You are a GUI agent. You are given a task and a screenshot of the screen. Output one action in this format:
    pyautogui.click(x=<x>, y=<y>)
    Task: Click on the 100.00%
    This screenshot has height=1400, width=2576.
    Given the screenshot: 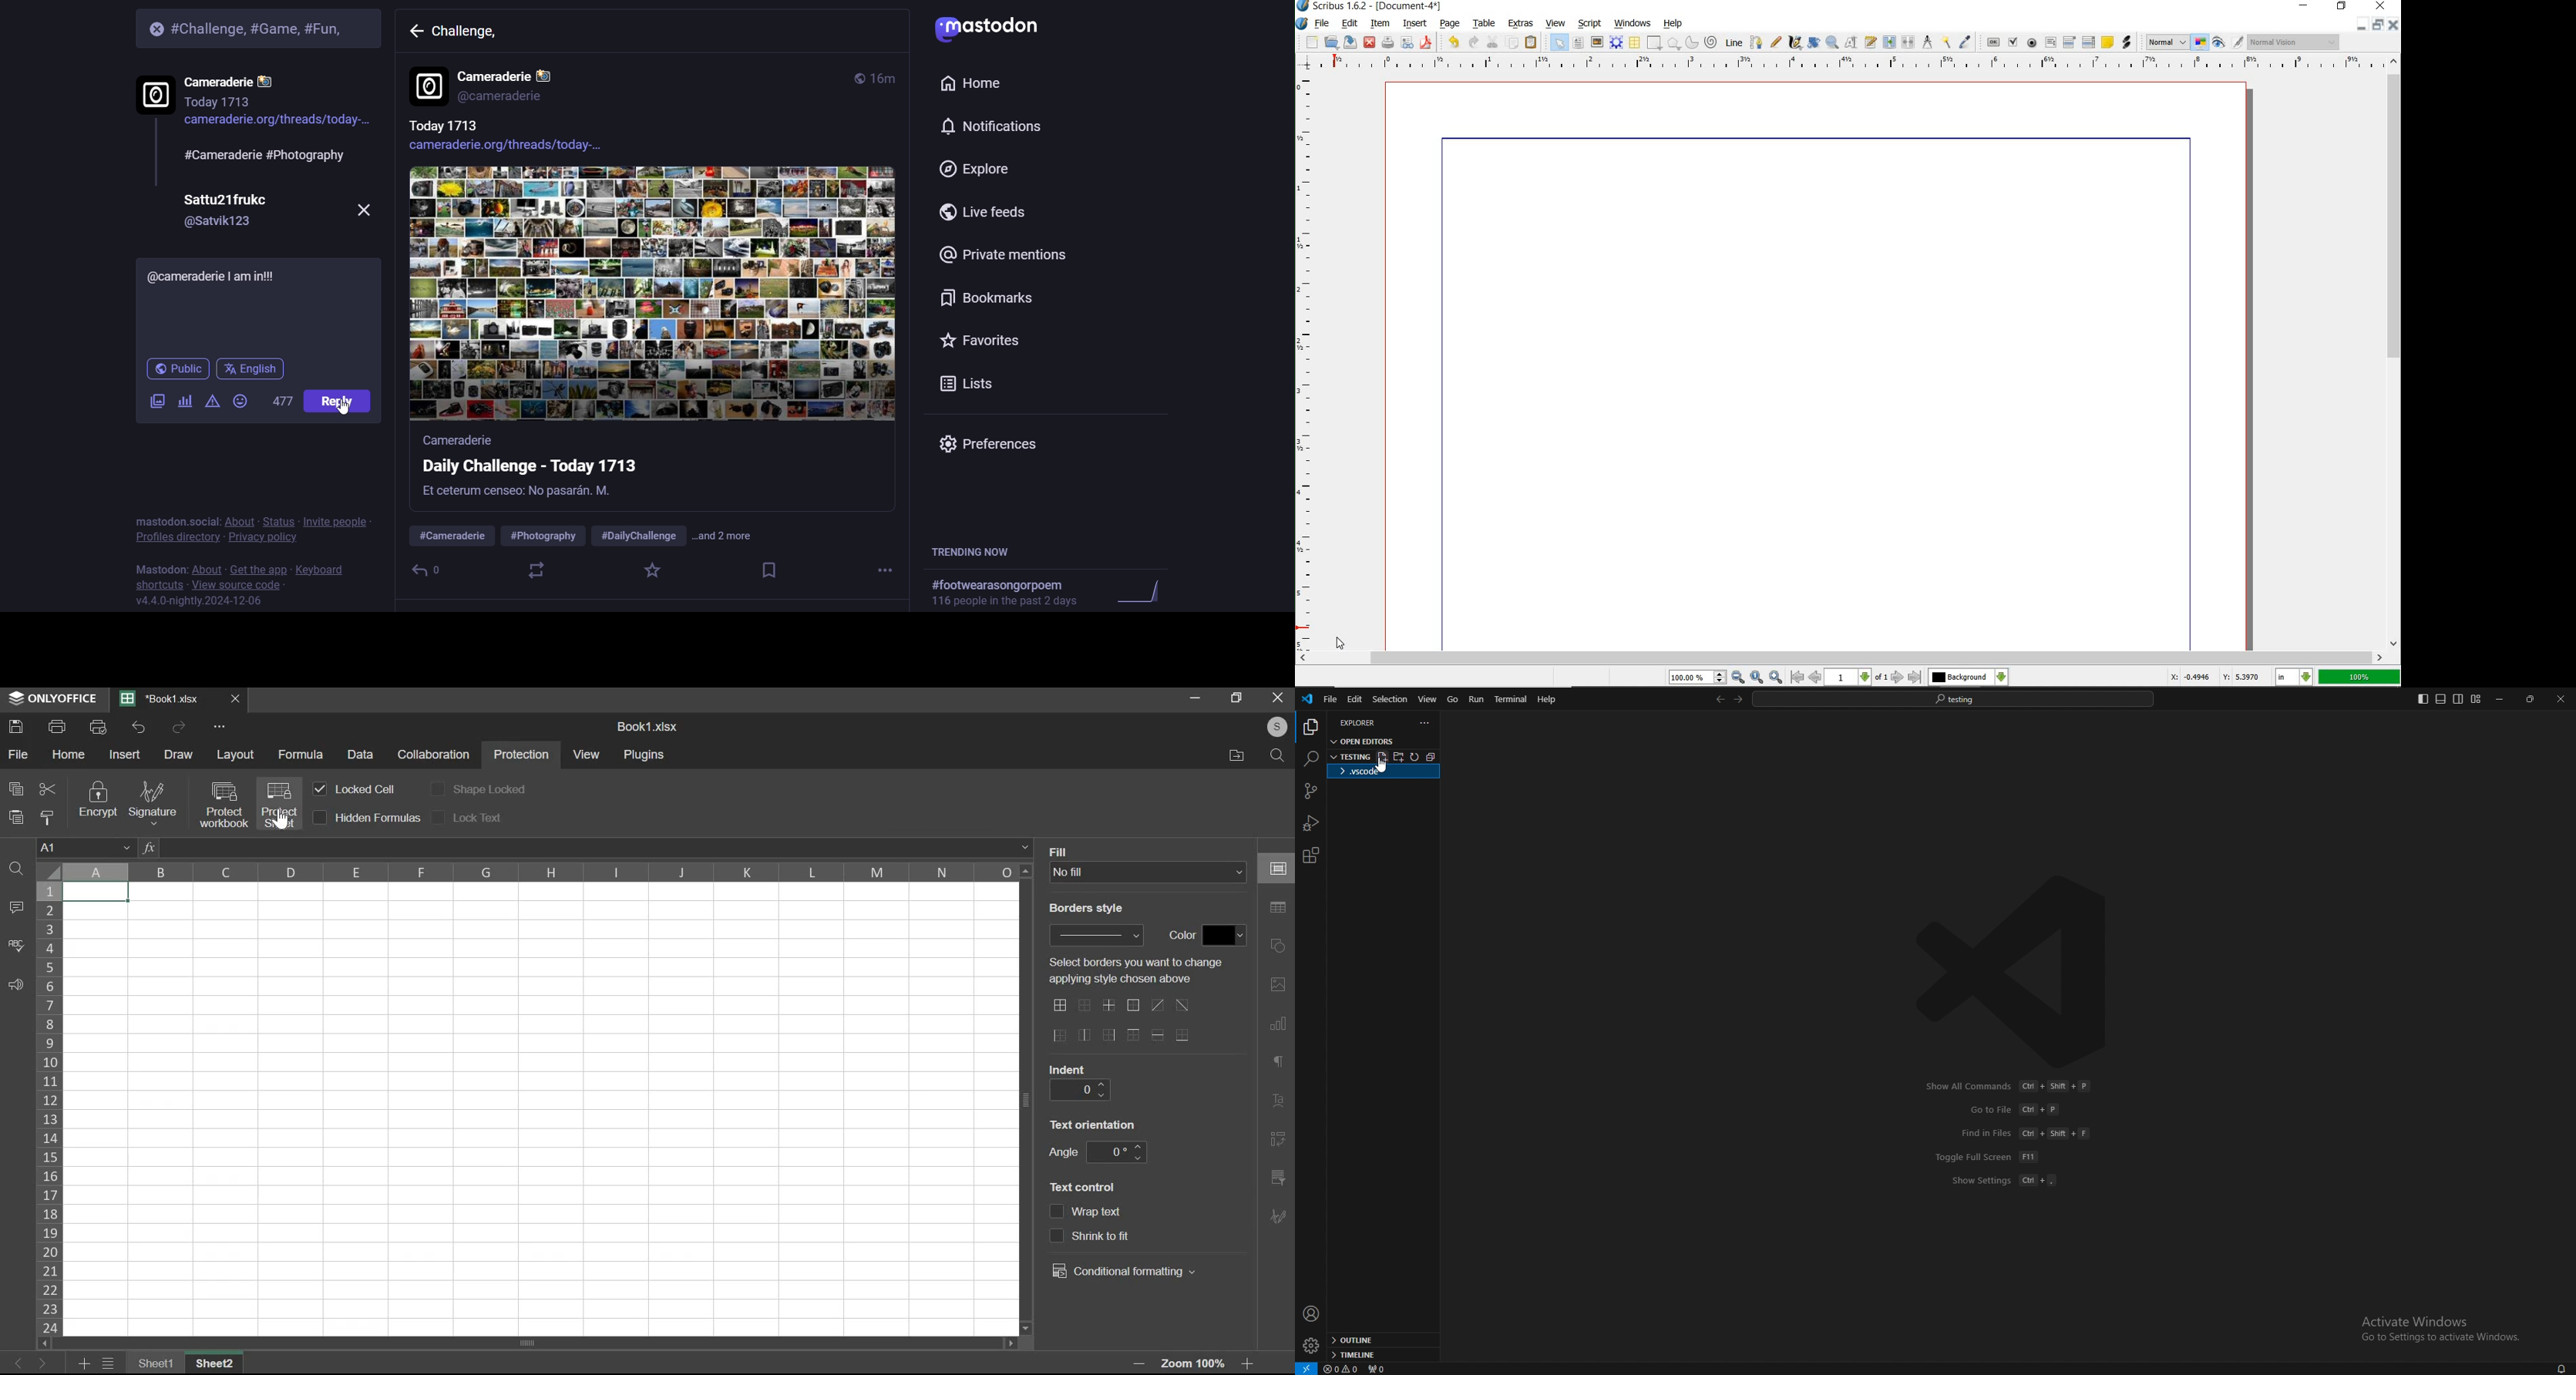 What is the action you would take?
    pyautogui.click(x=1699, y=678)
    